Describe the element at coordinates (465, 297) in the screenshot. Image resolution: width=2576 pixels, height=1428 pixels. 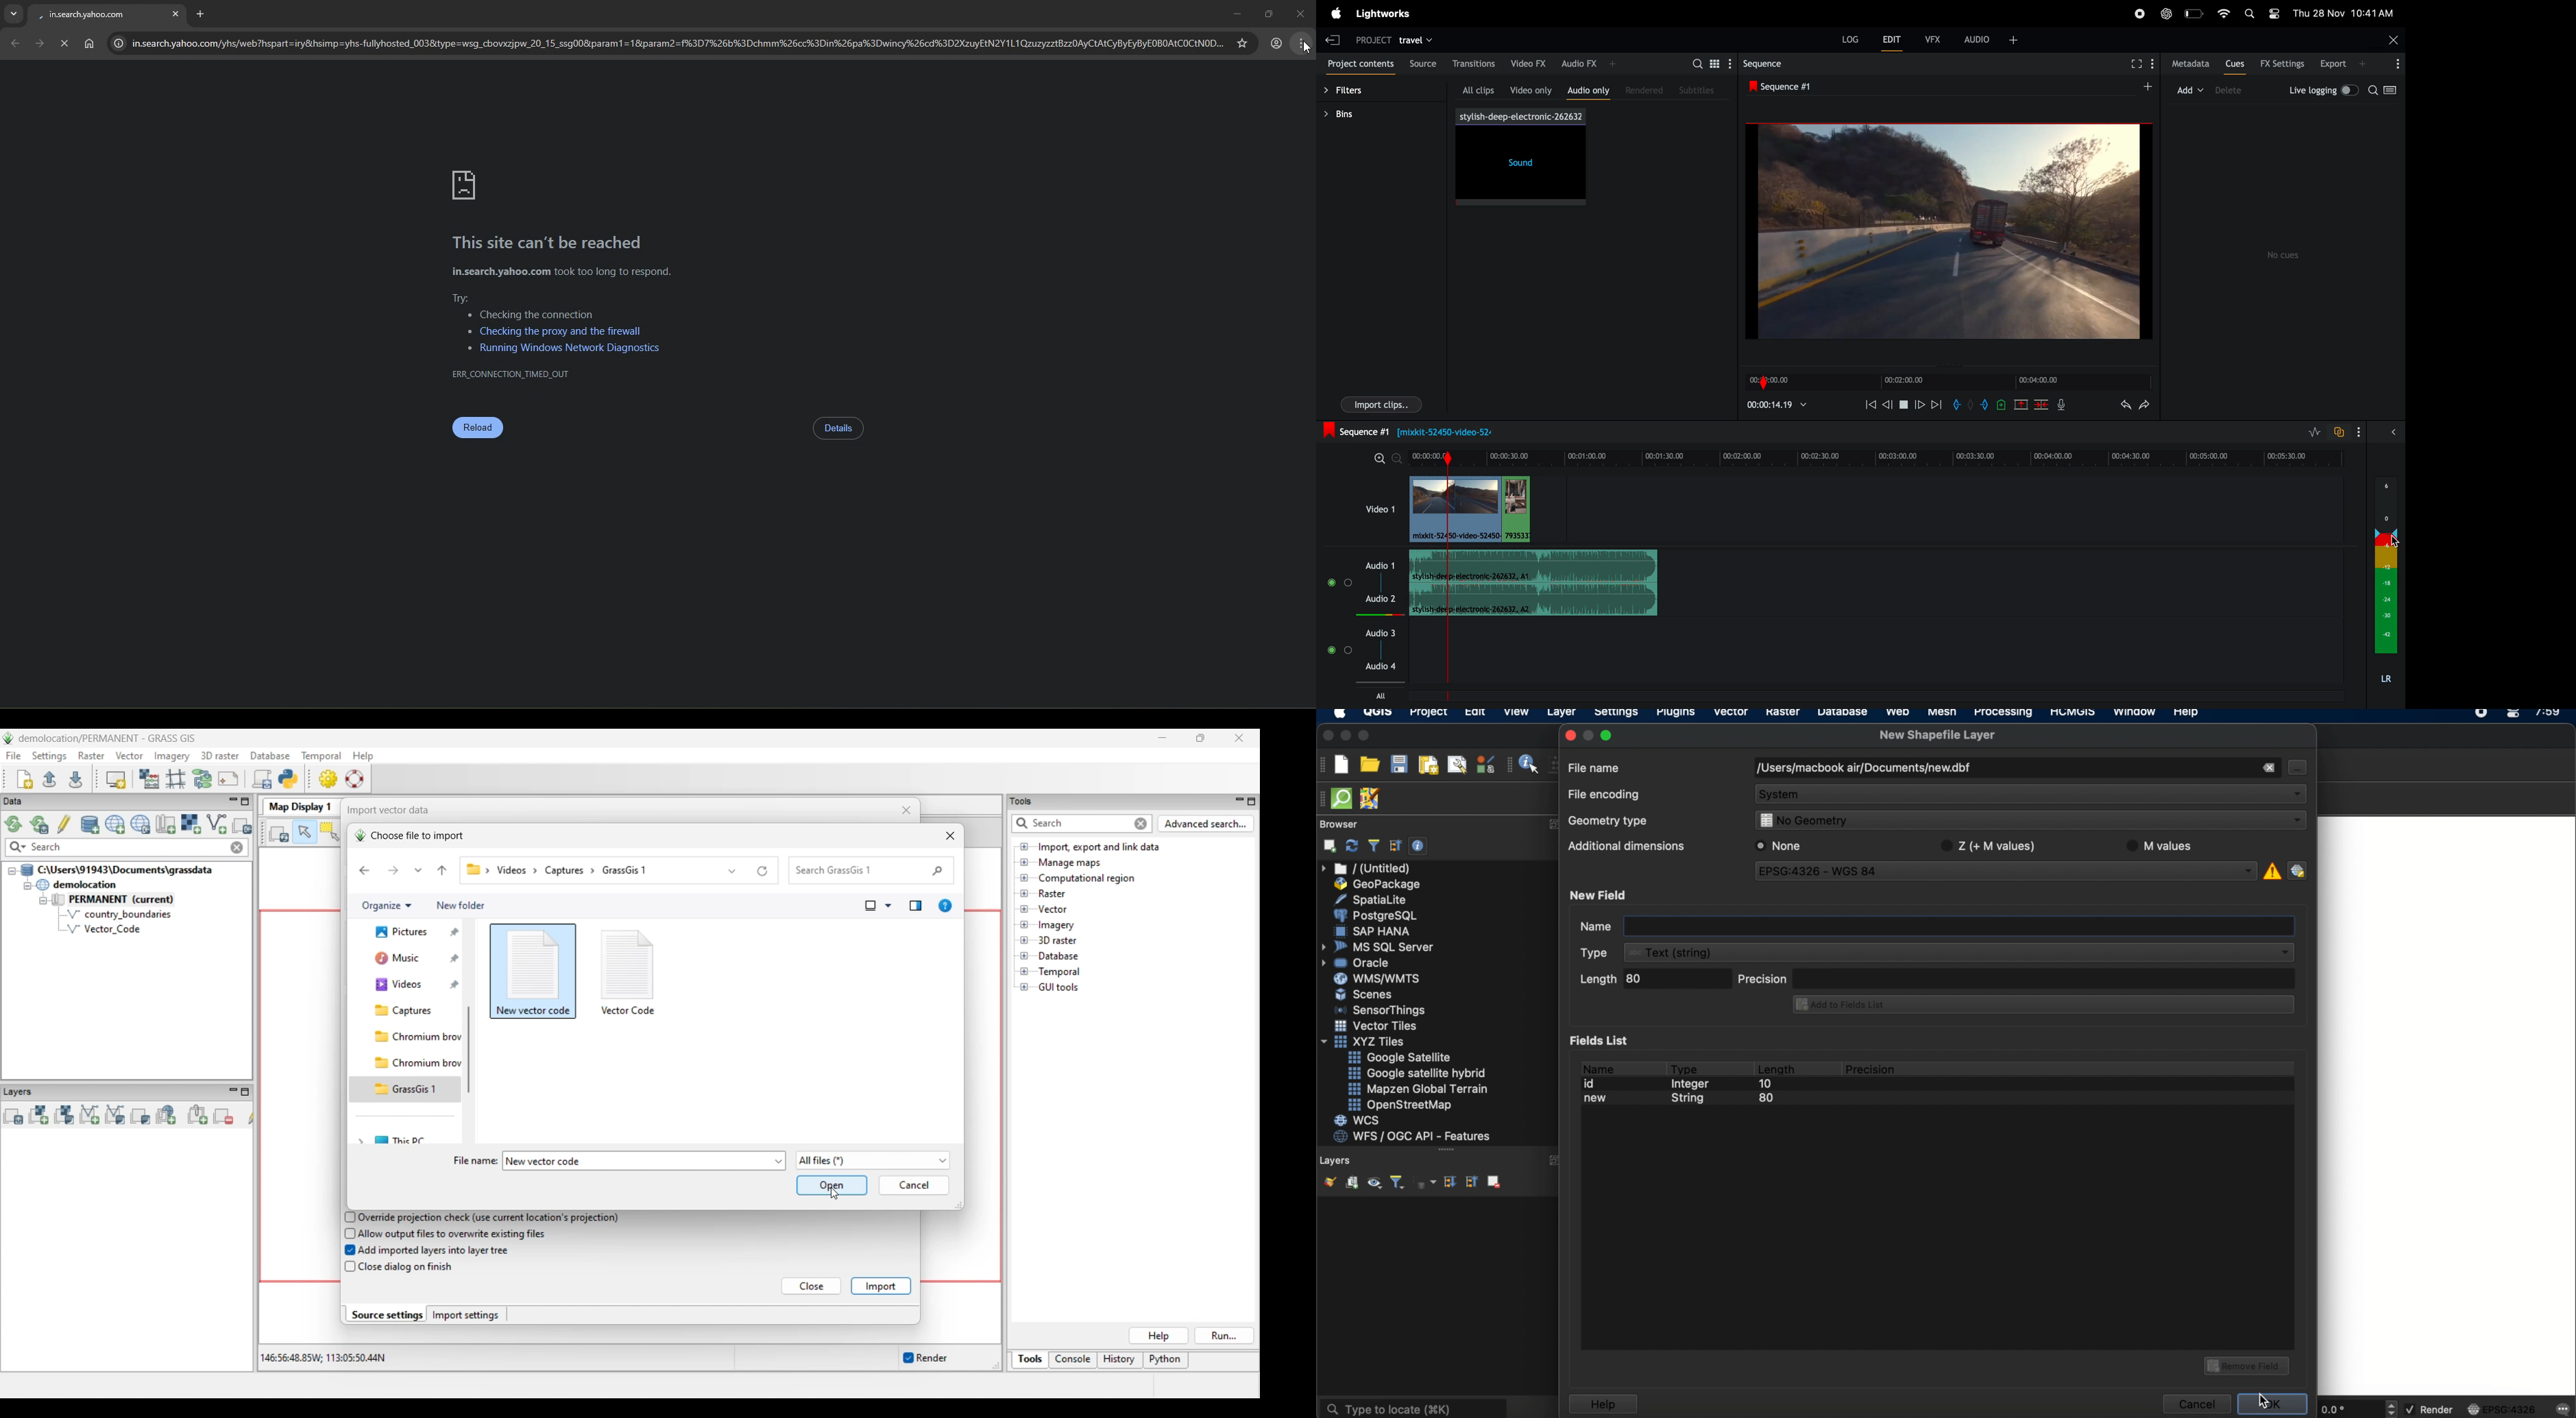
I see `try` at that location.